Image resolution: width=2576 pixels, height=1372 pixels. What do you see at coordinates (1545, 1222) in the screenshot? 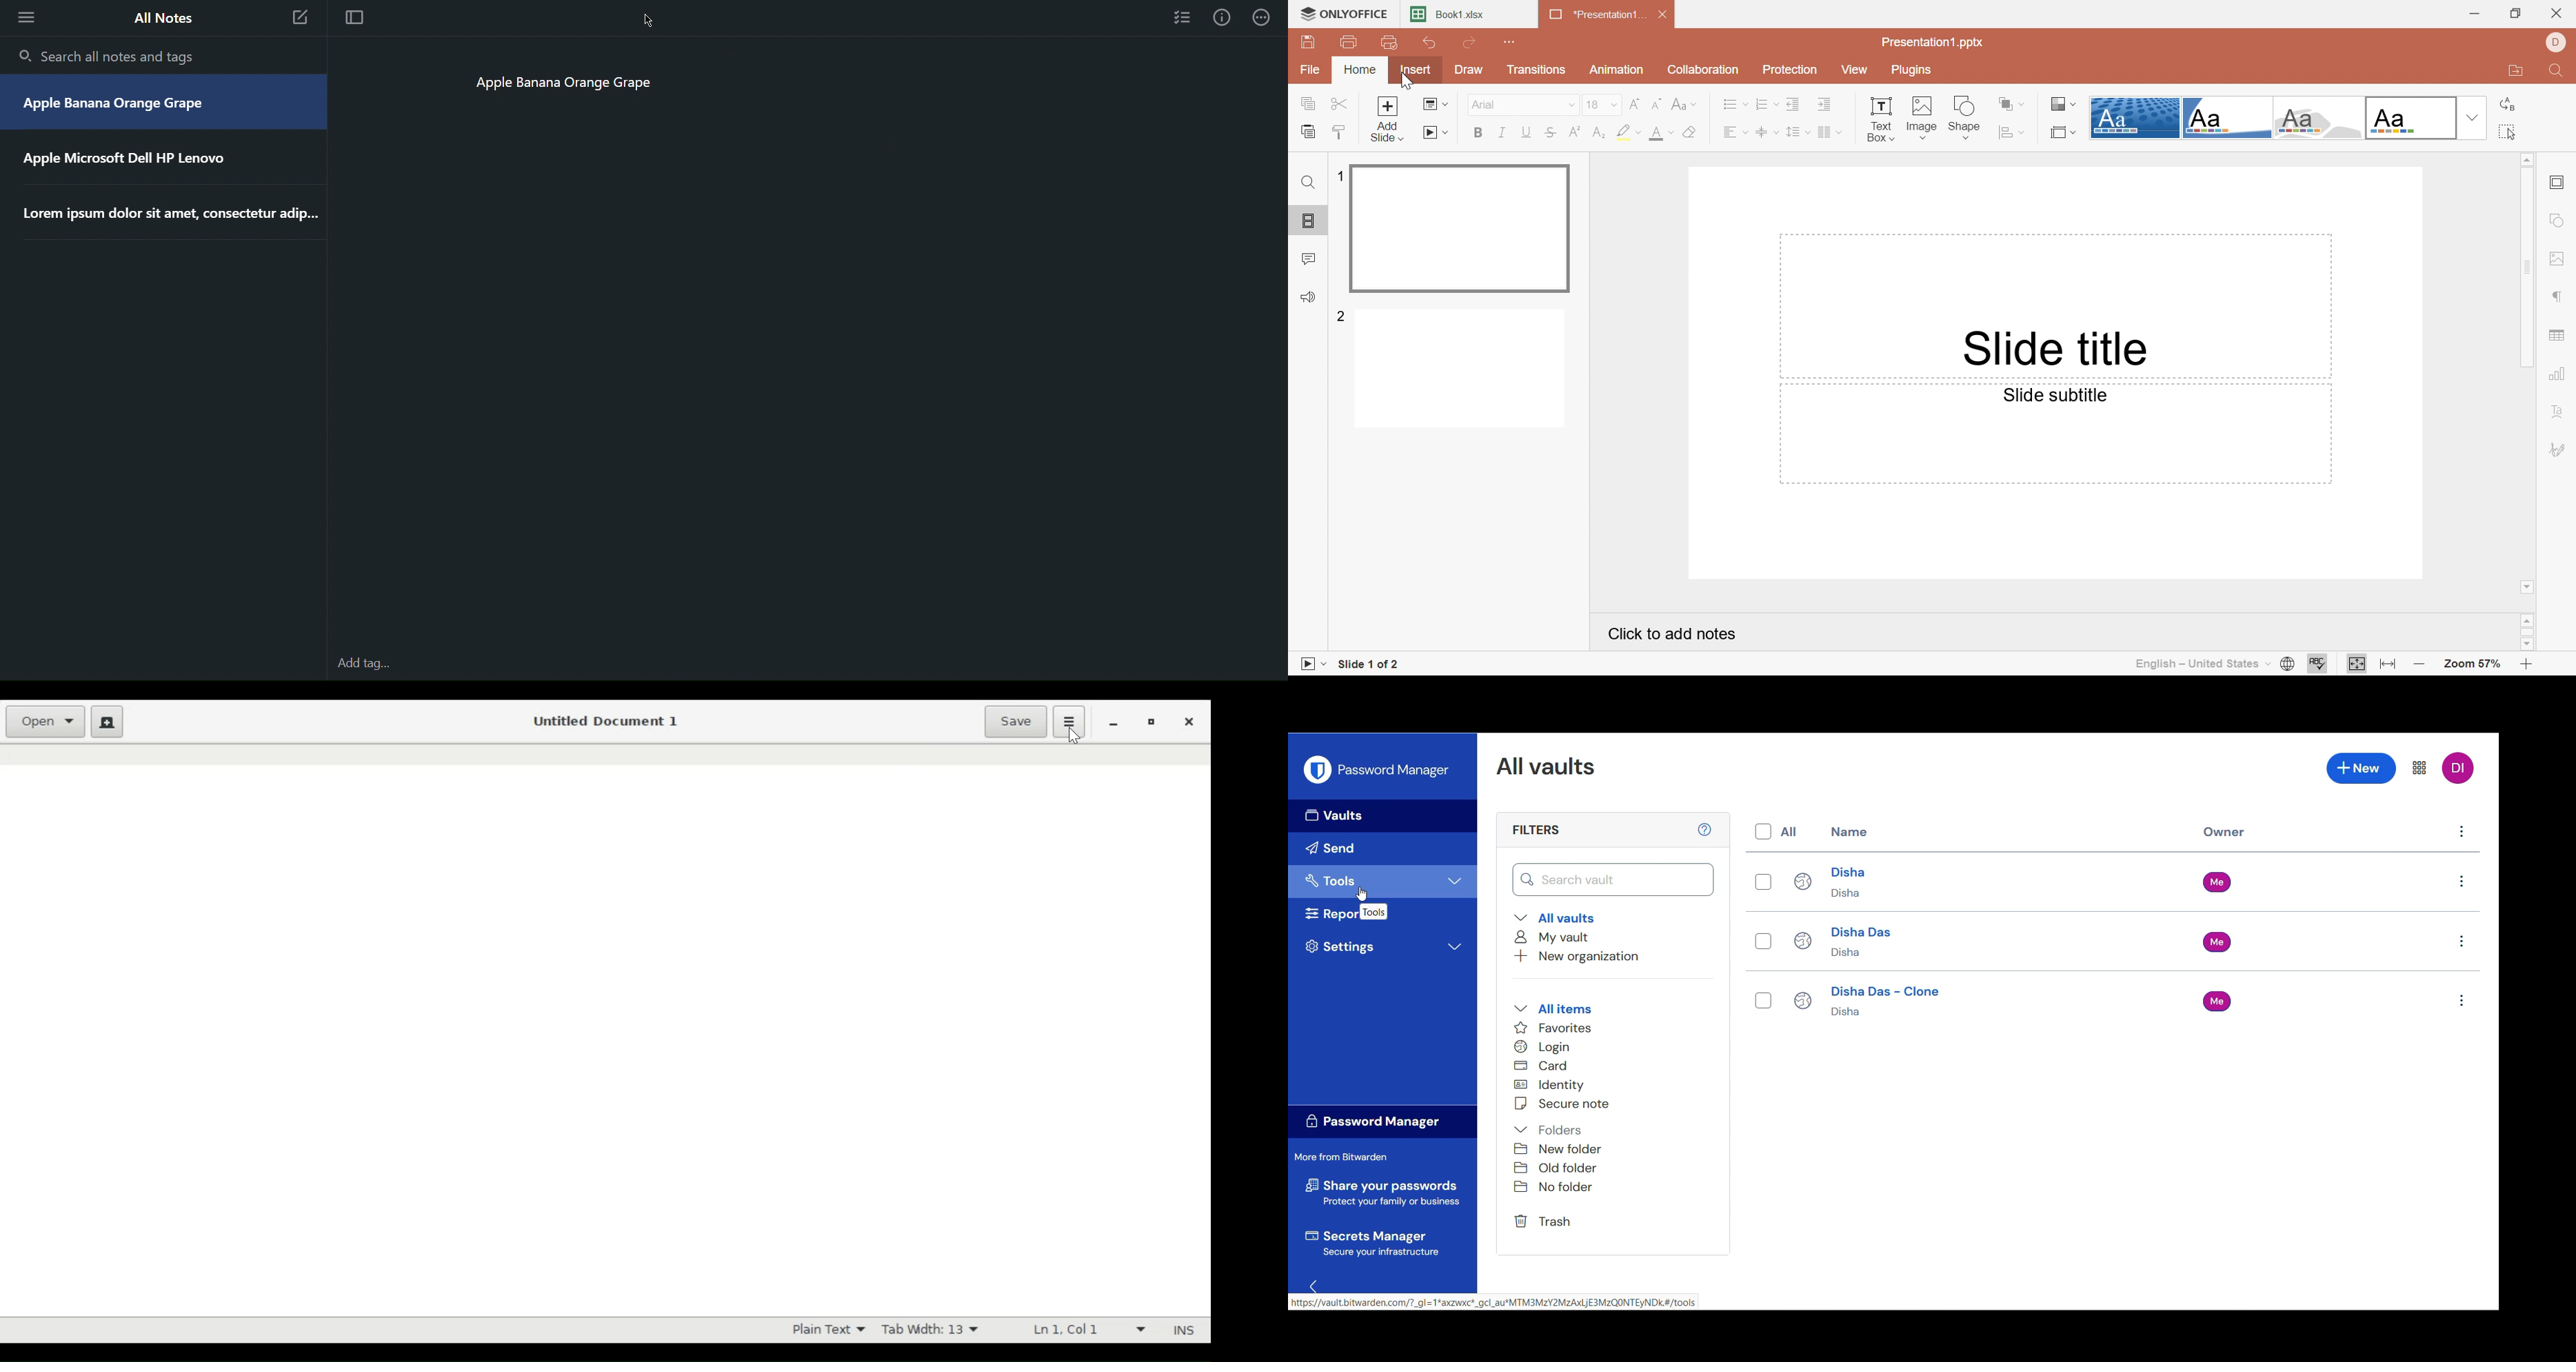
I see `Trash` at bounding box center [1545, 1222].